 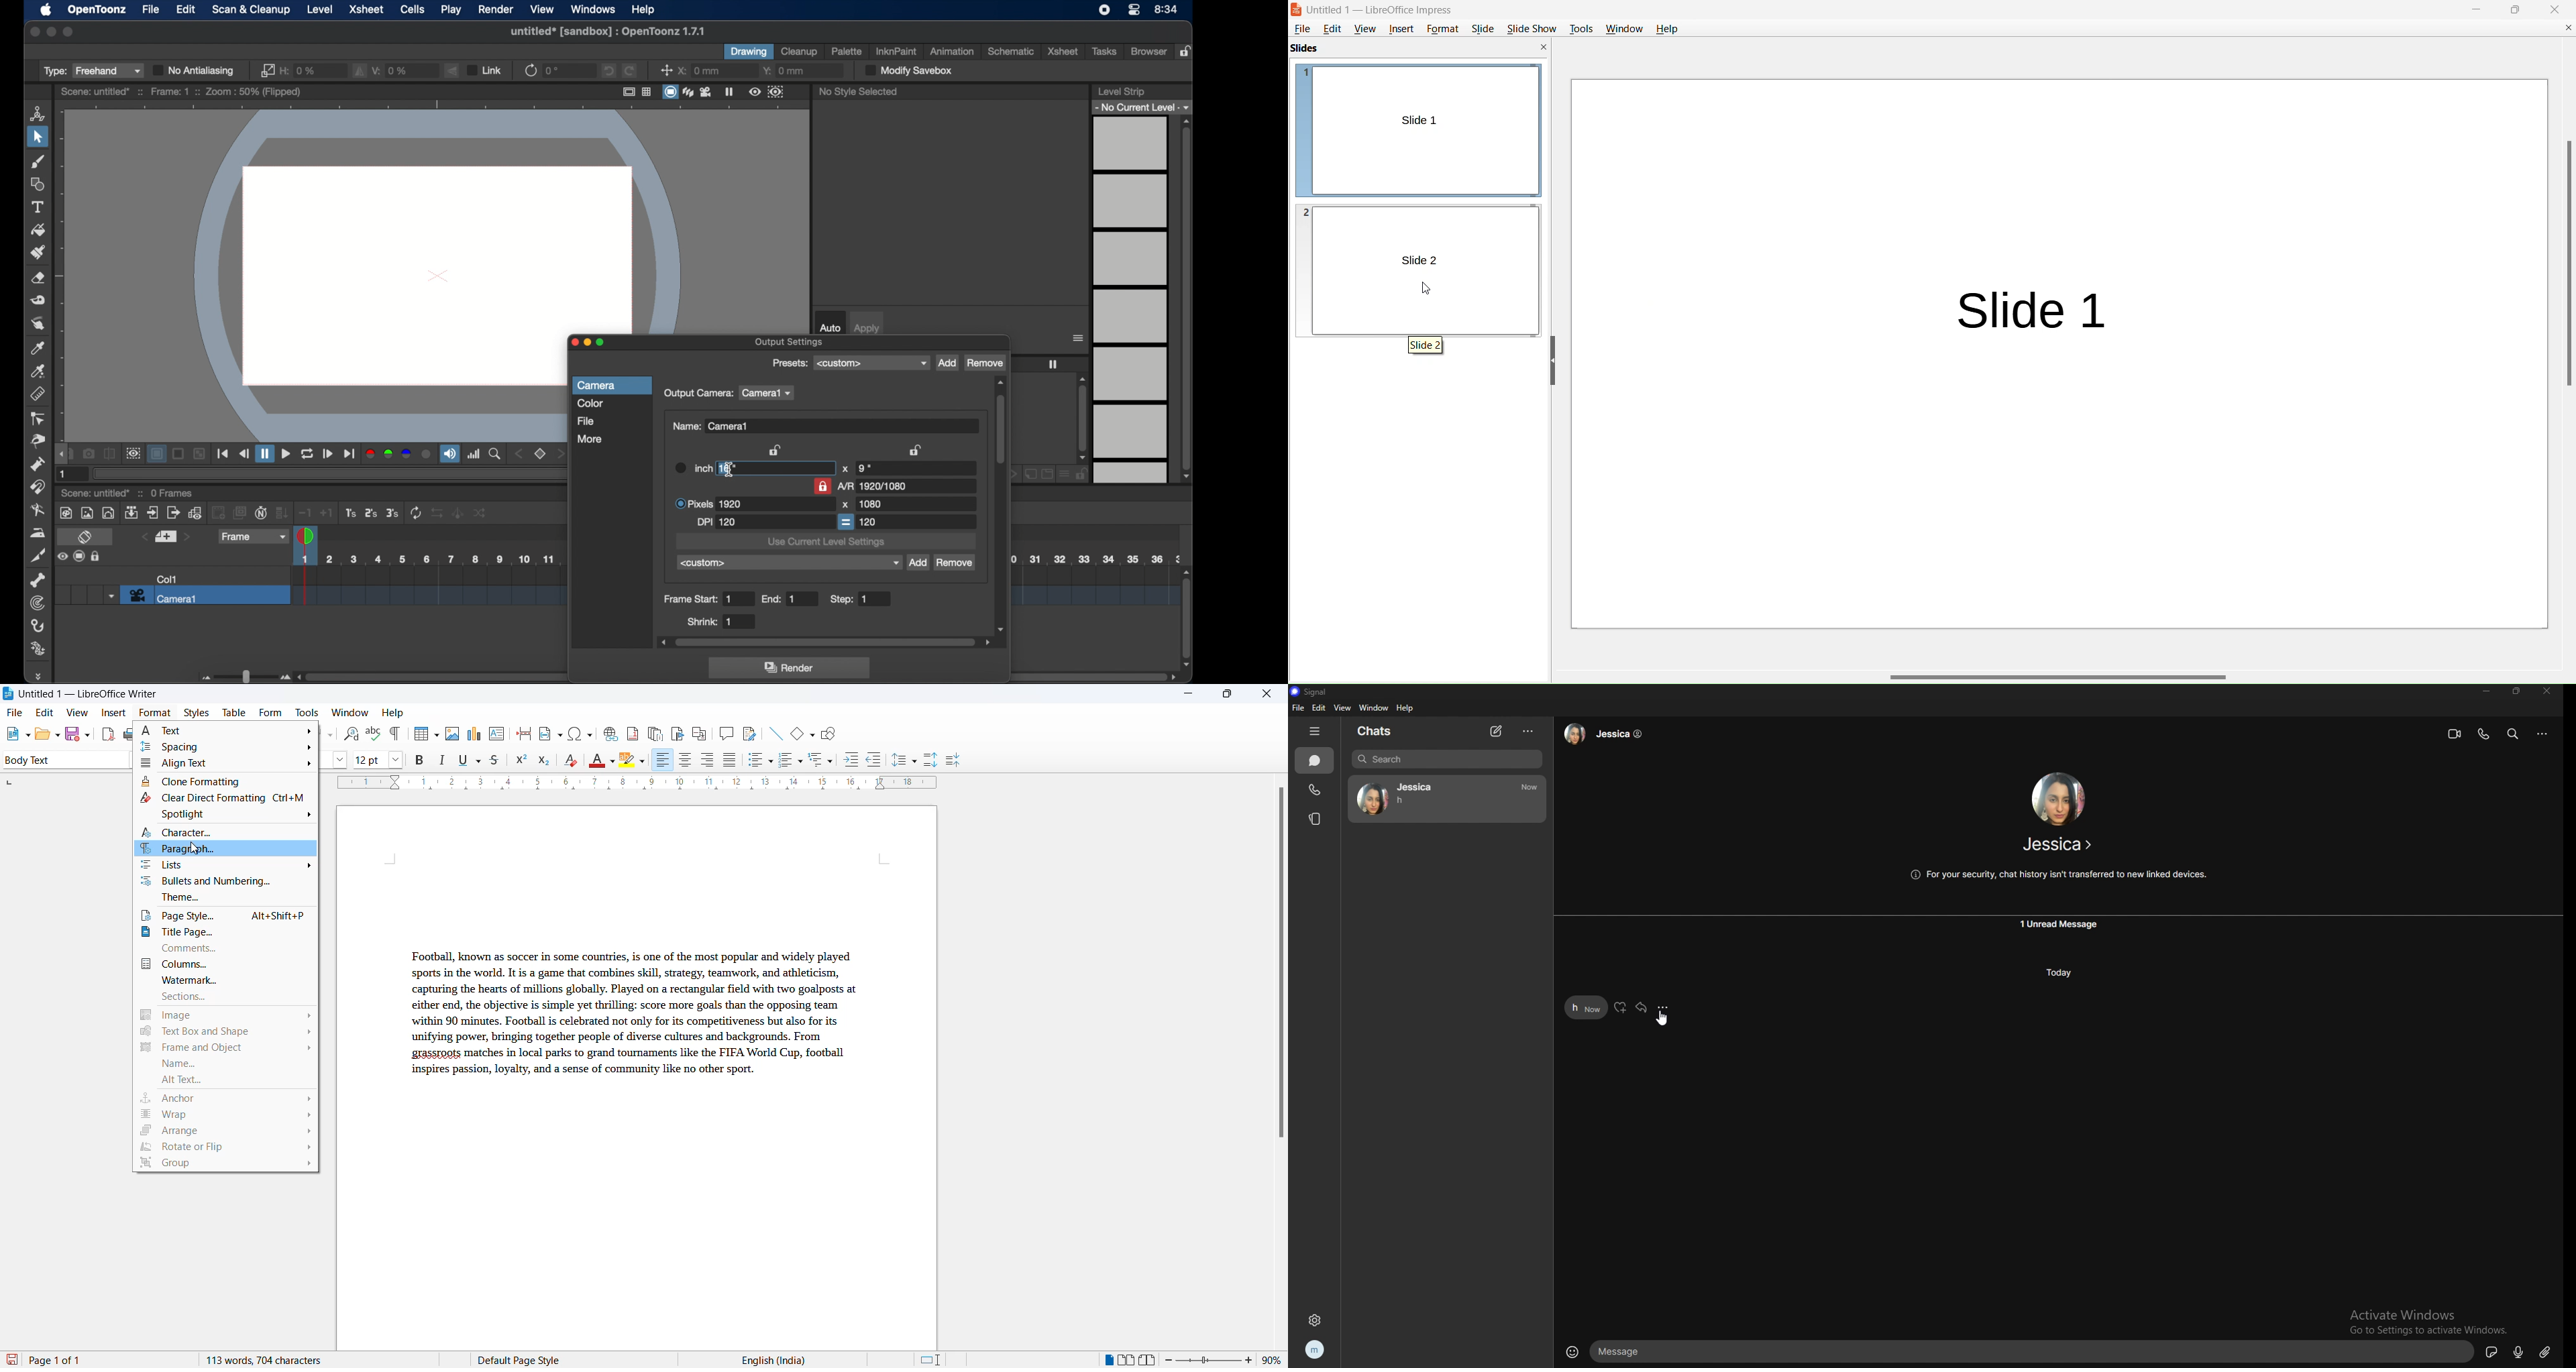 I want to click on character highlighting, so click(x=635, y=761).